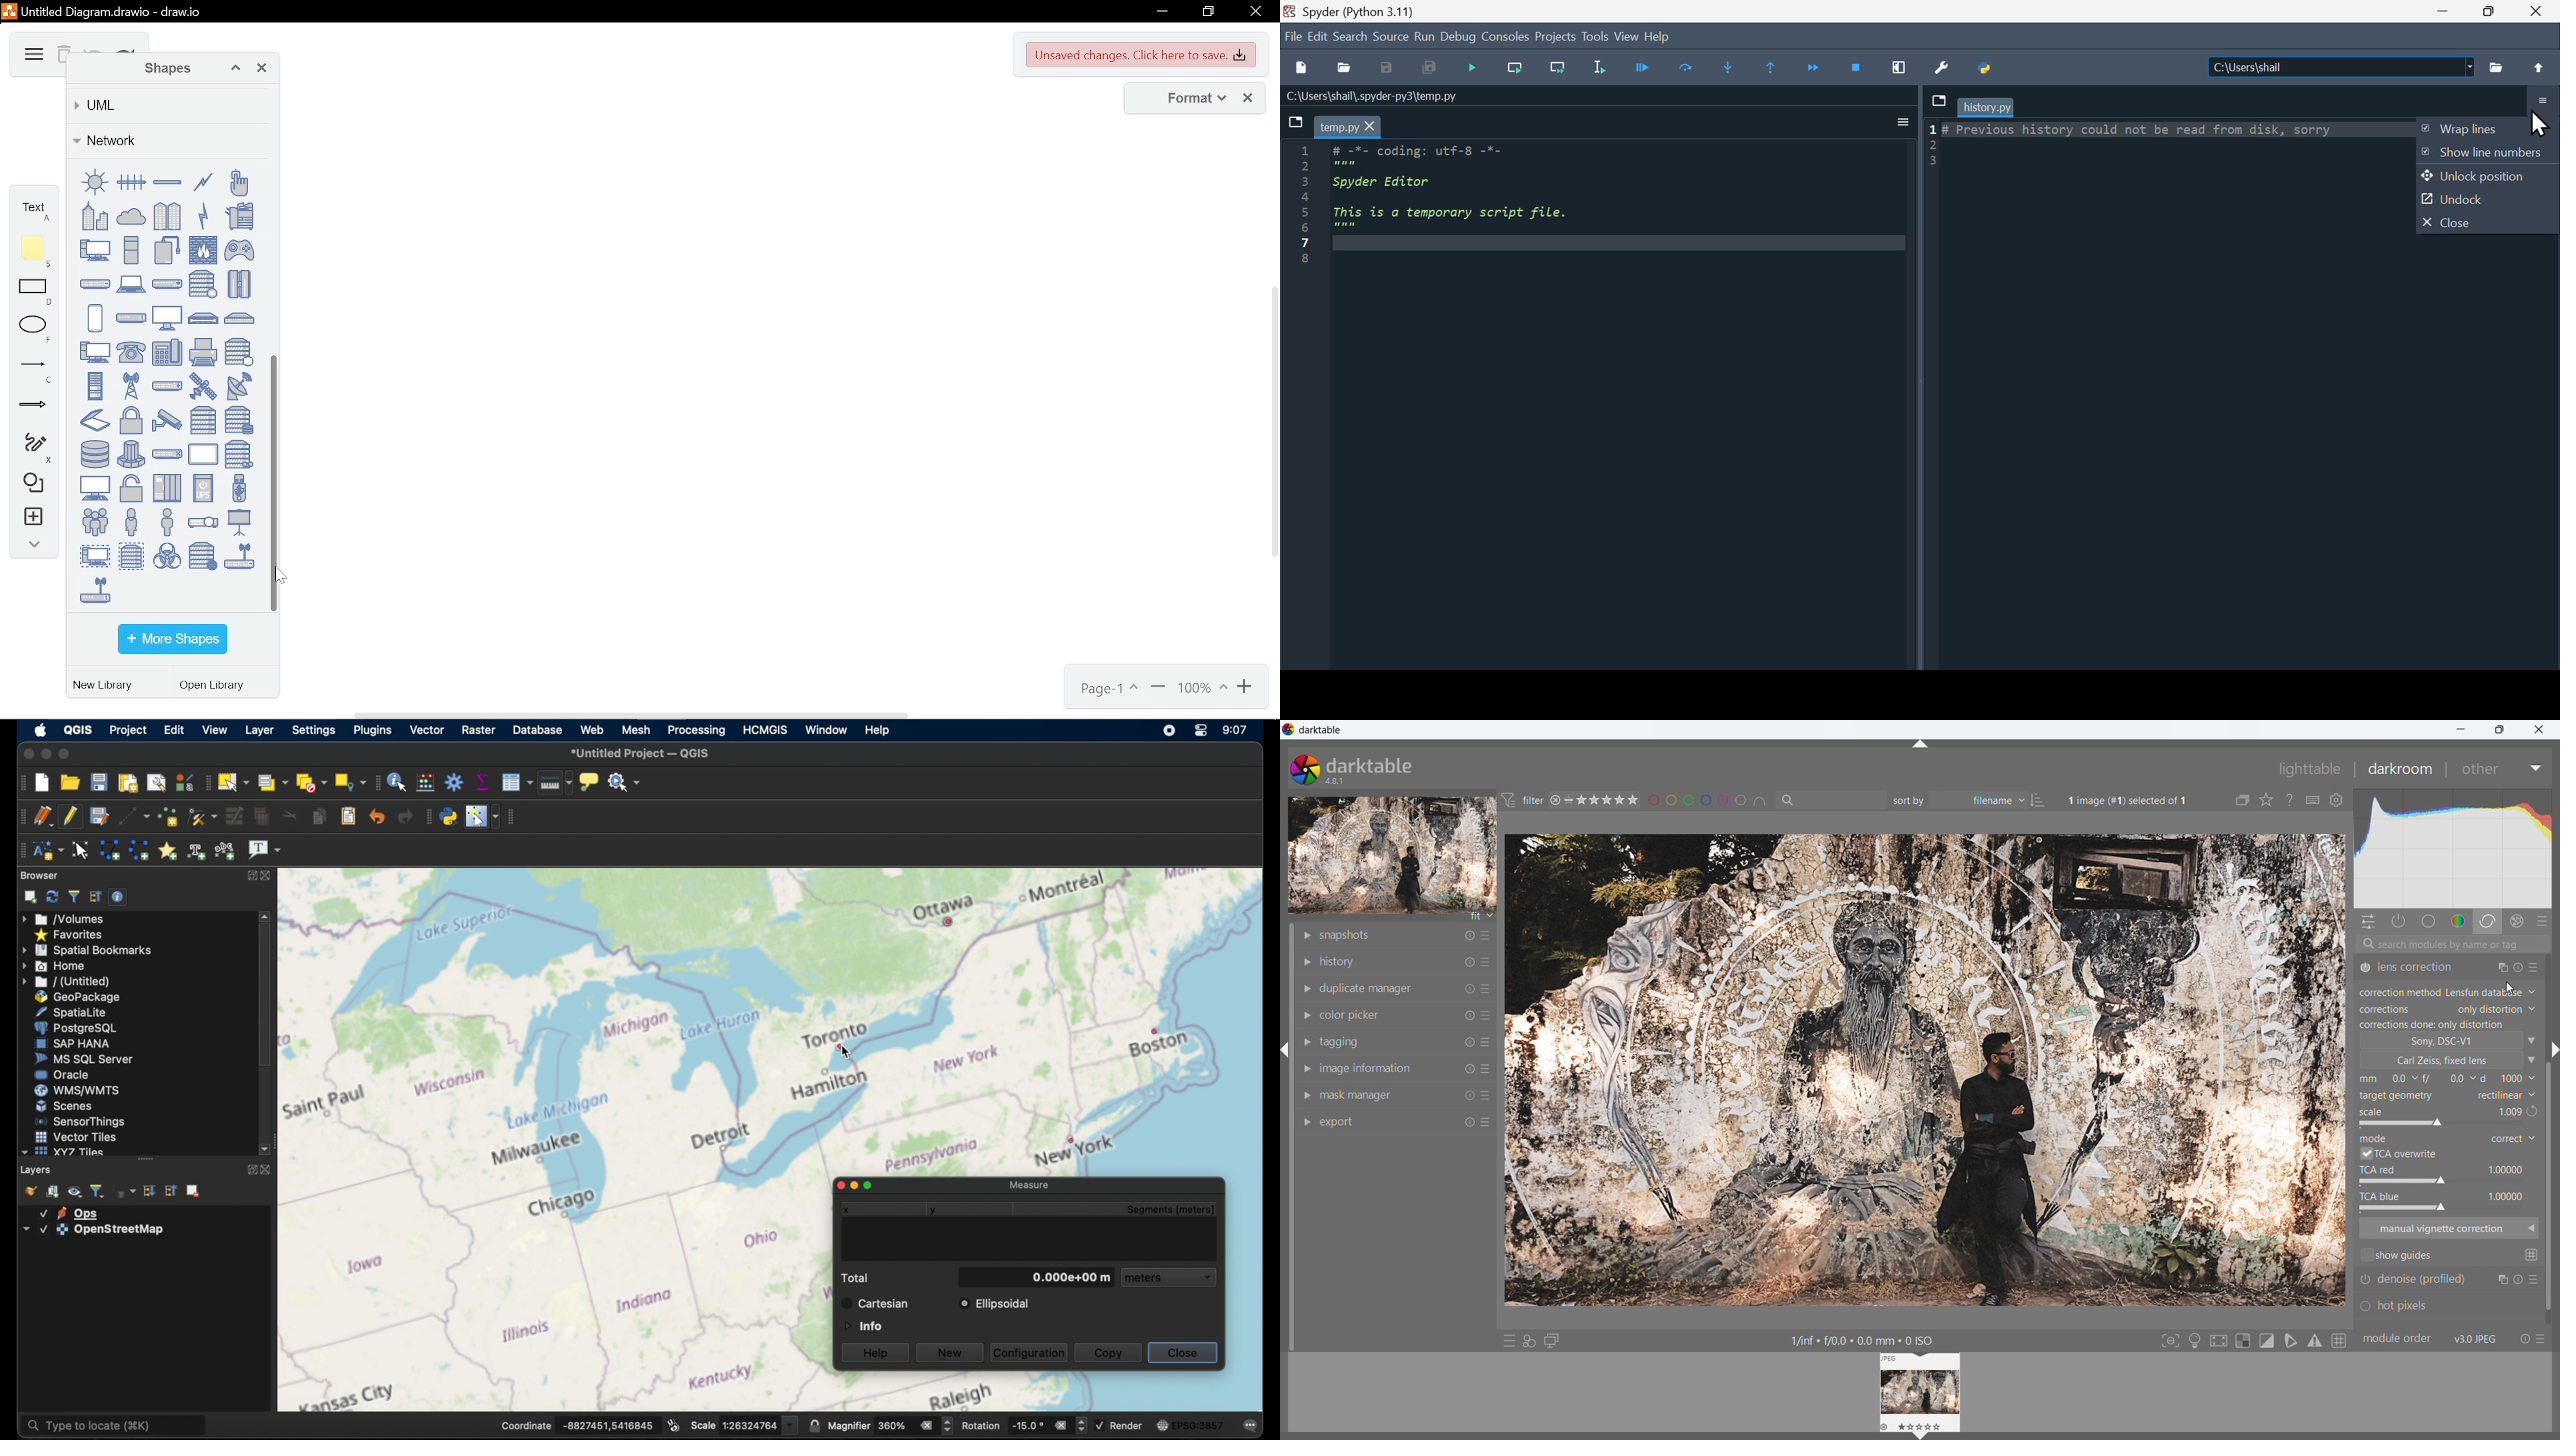  I want to click on quick access to presets, so click(1509, 1341).